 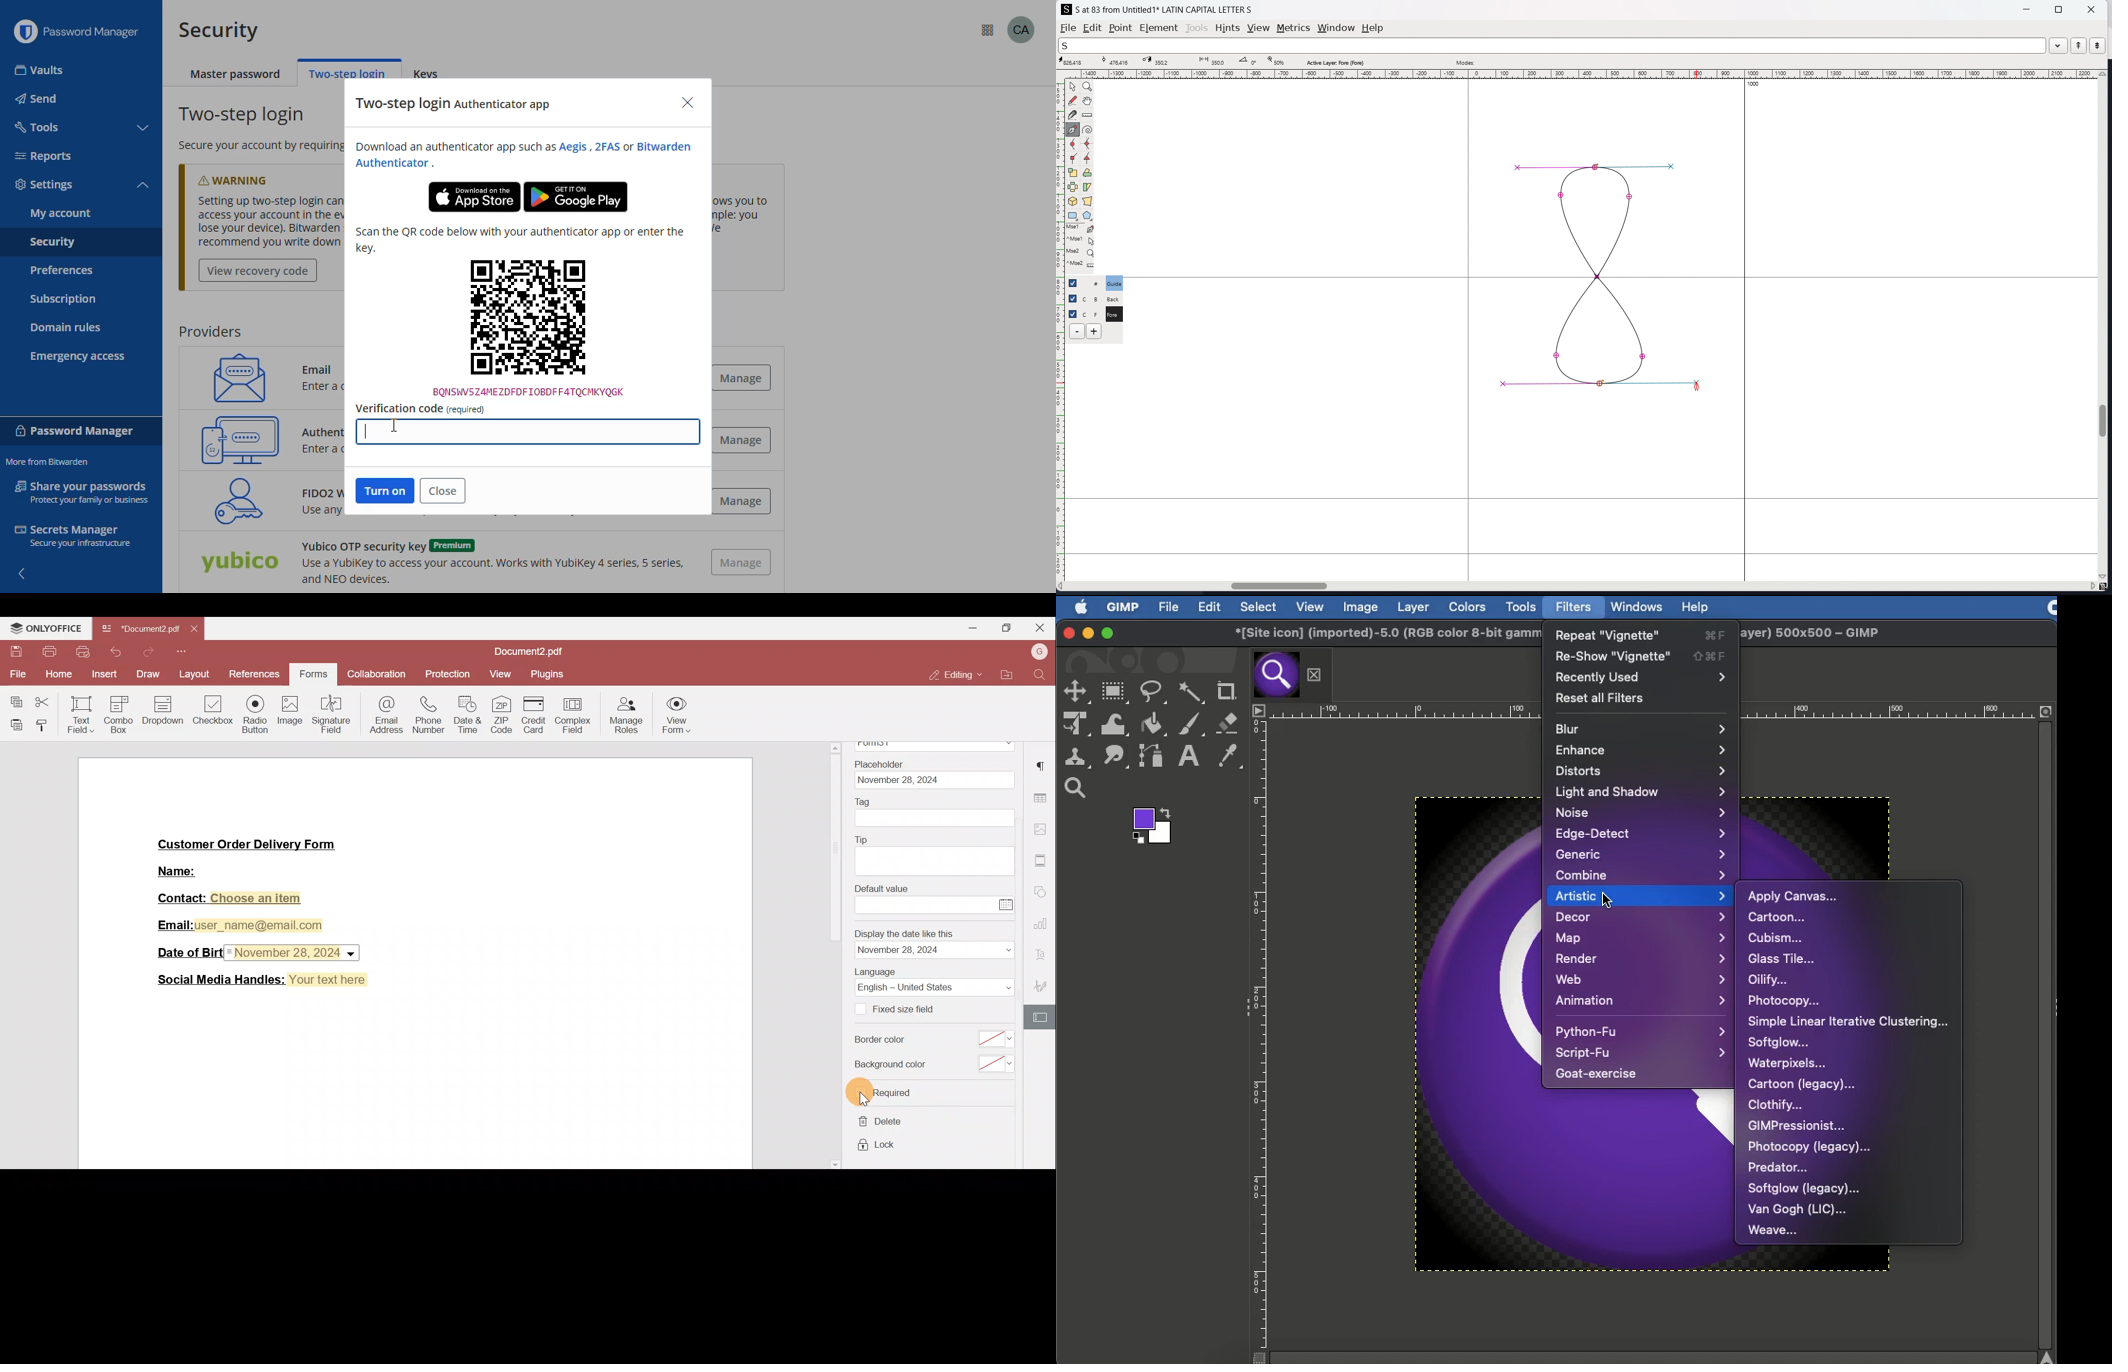 I want to click on delete, so click(x=882, y=1122).